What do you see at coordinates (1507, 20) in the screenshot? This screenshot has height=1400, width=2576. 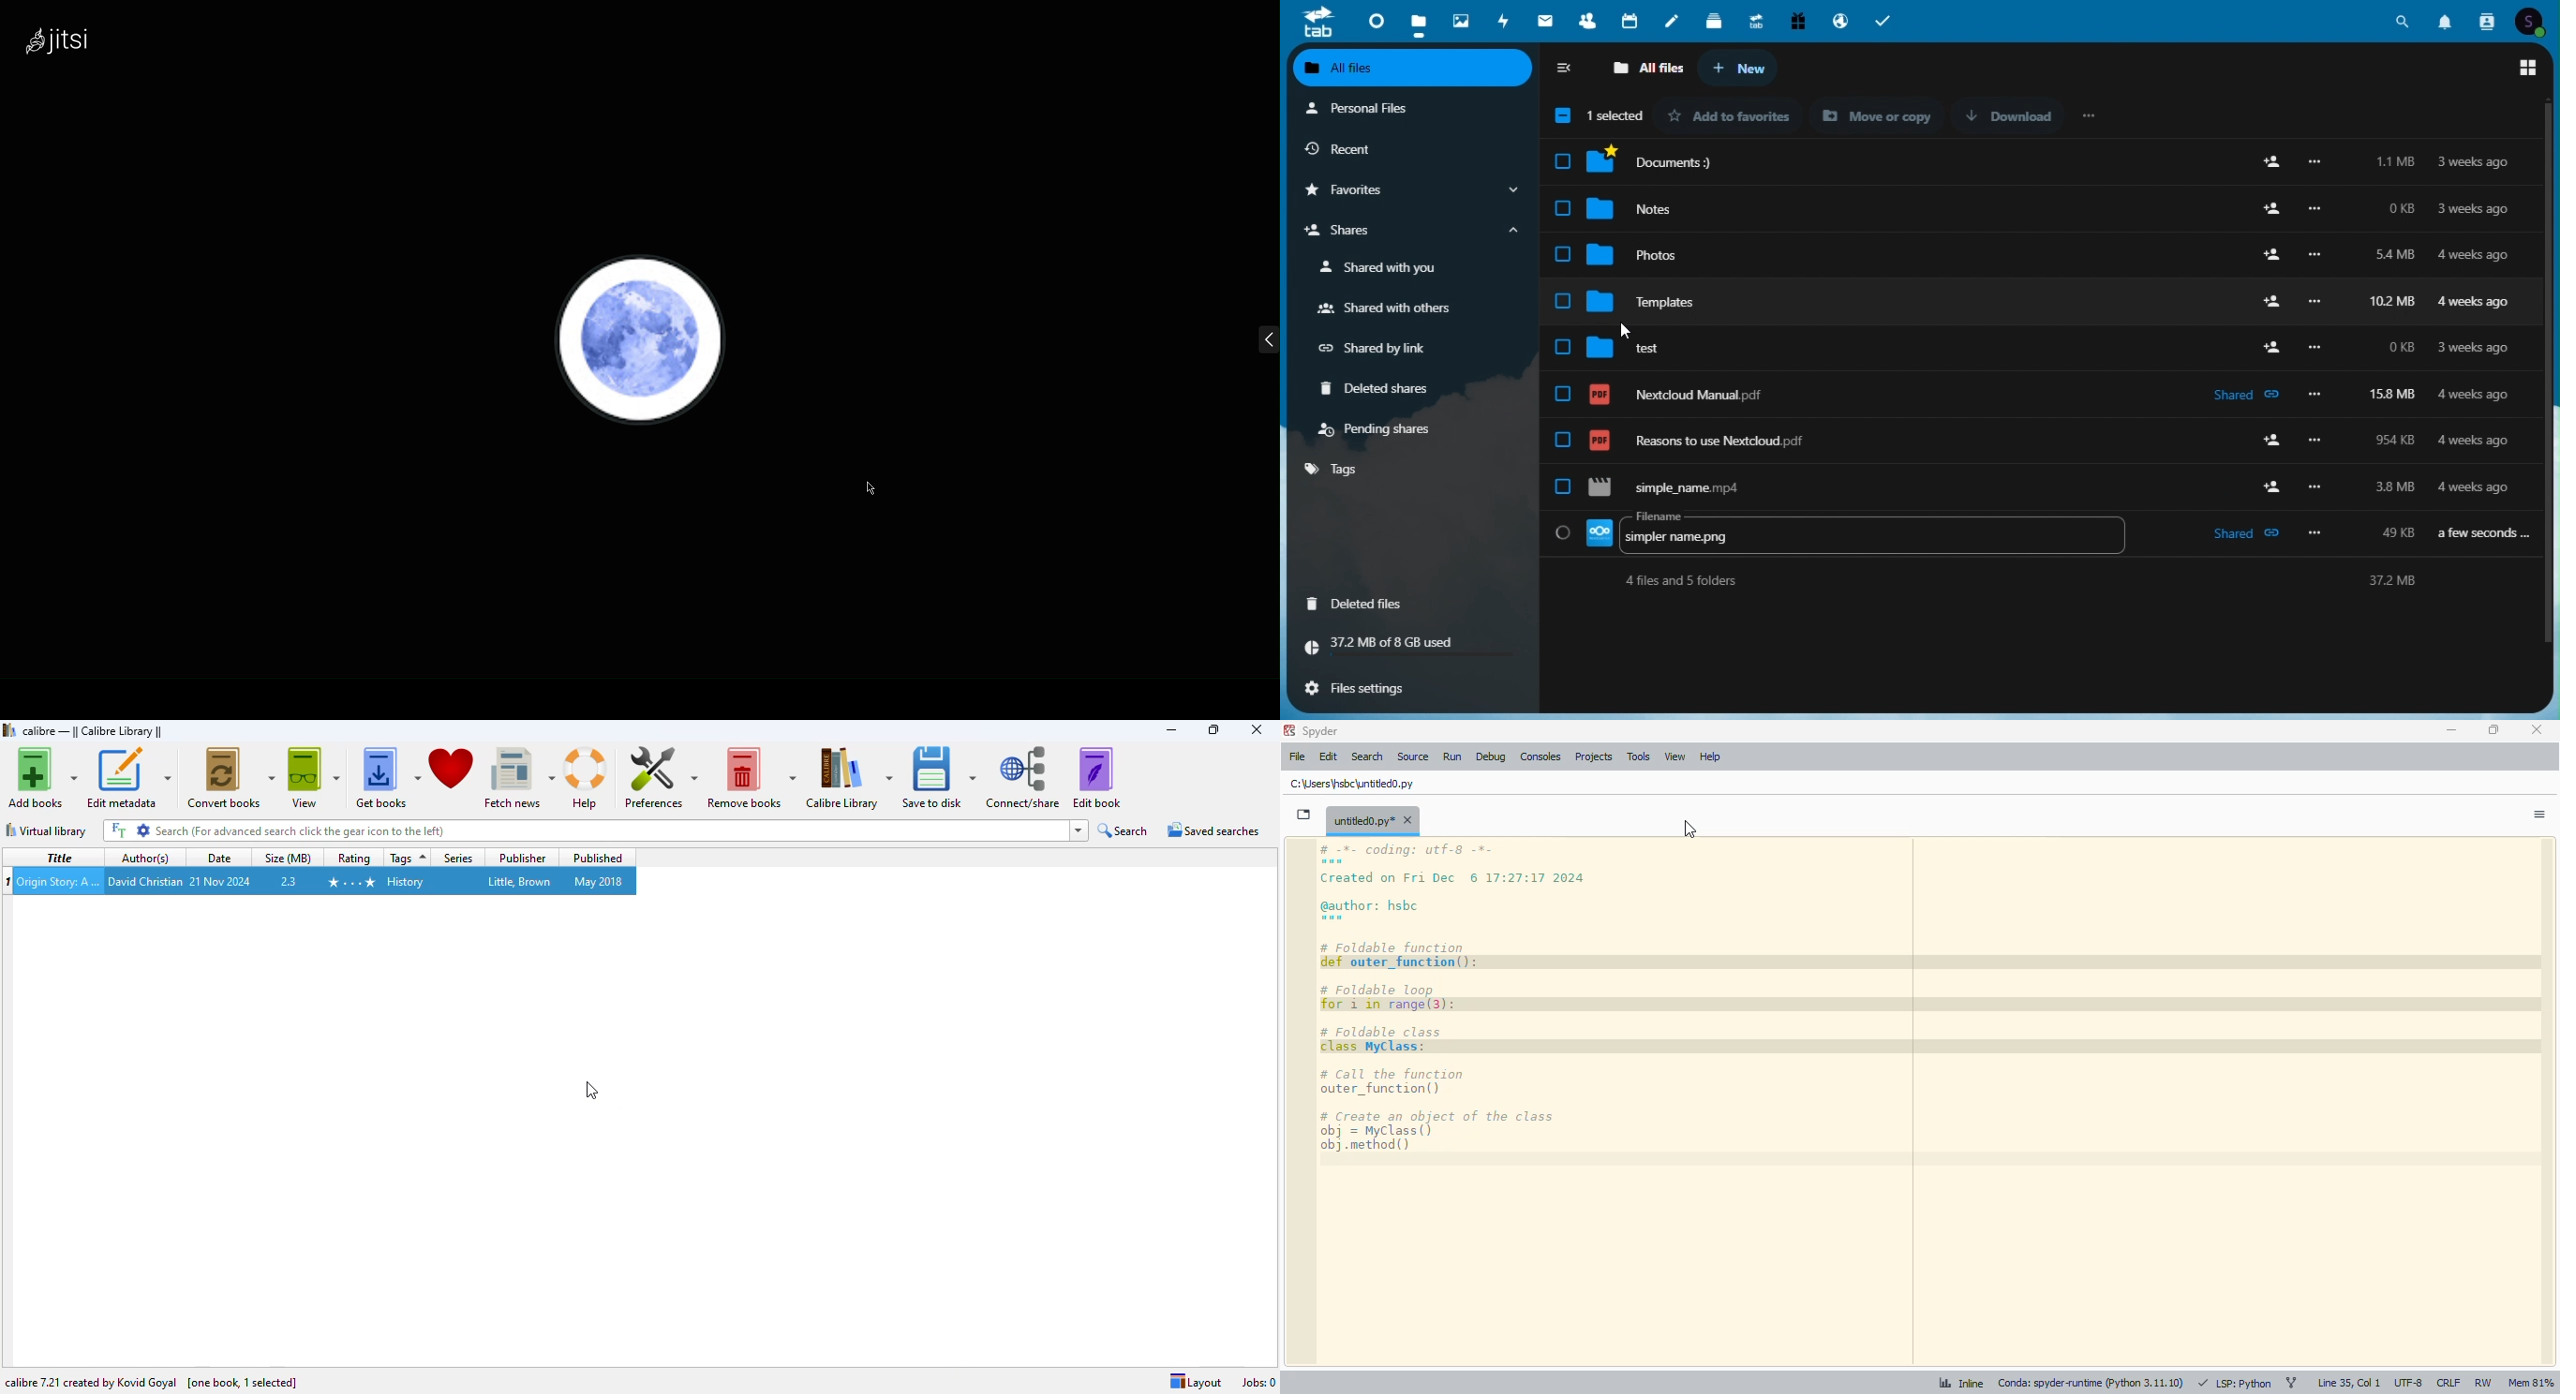 I see `activity` at bounding box center [1507, 20].